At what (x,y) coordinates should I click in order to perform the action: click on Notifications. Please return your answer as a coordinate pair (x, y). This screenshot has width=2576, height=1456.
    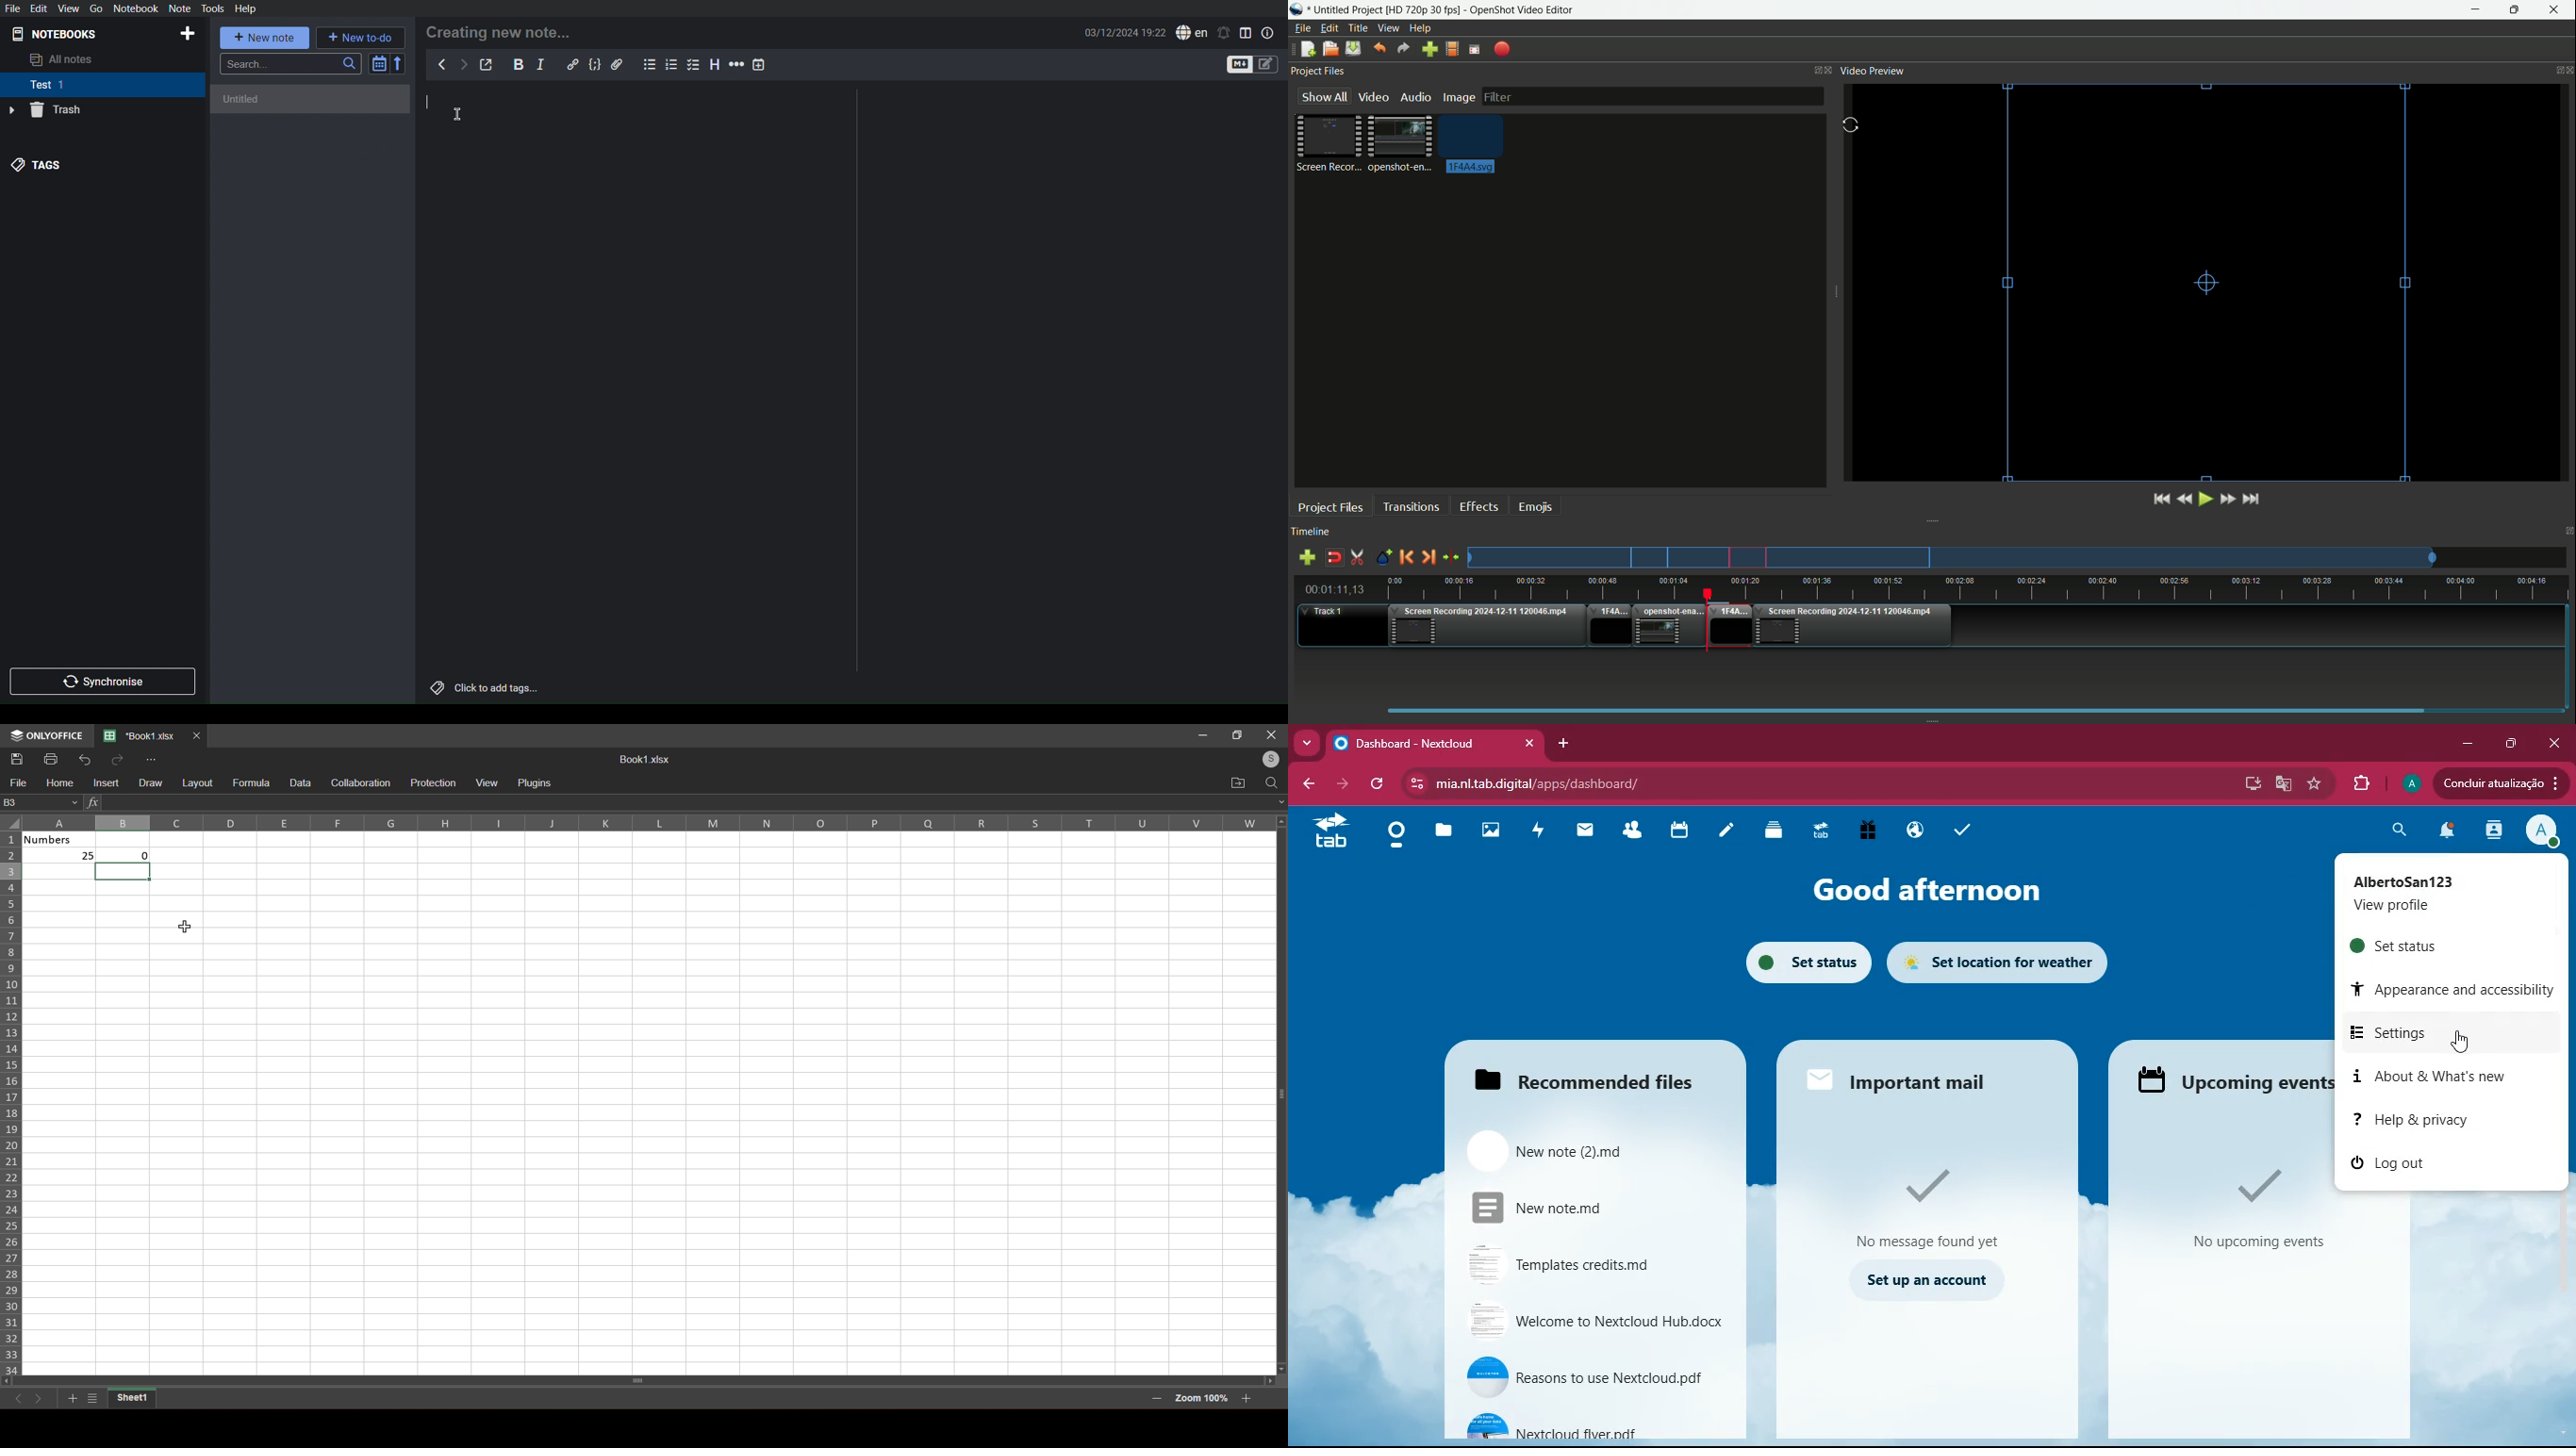
    Looking at the image, I should click on (1223, 34).